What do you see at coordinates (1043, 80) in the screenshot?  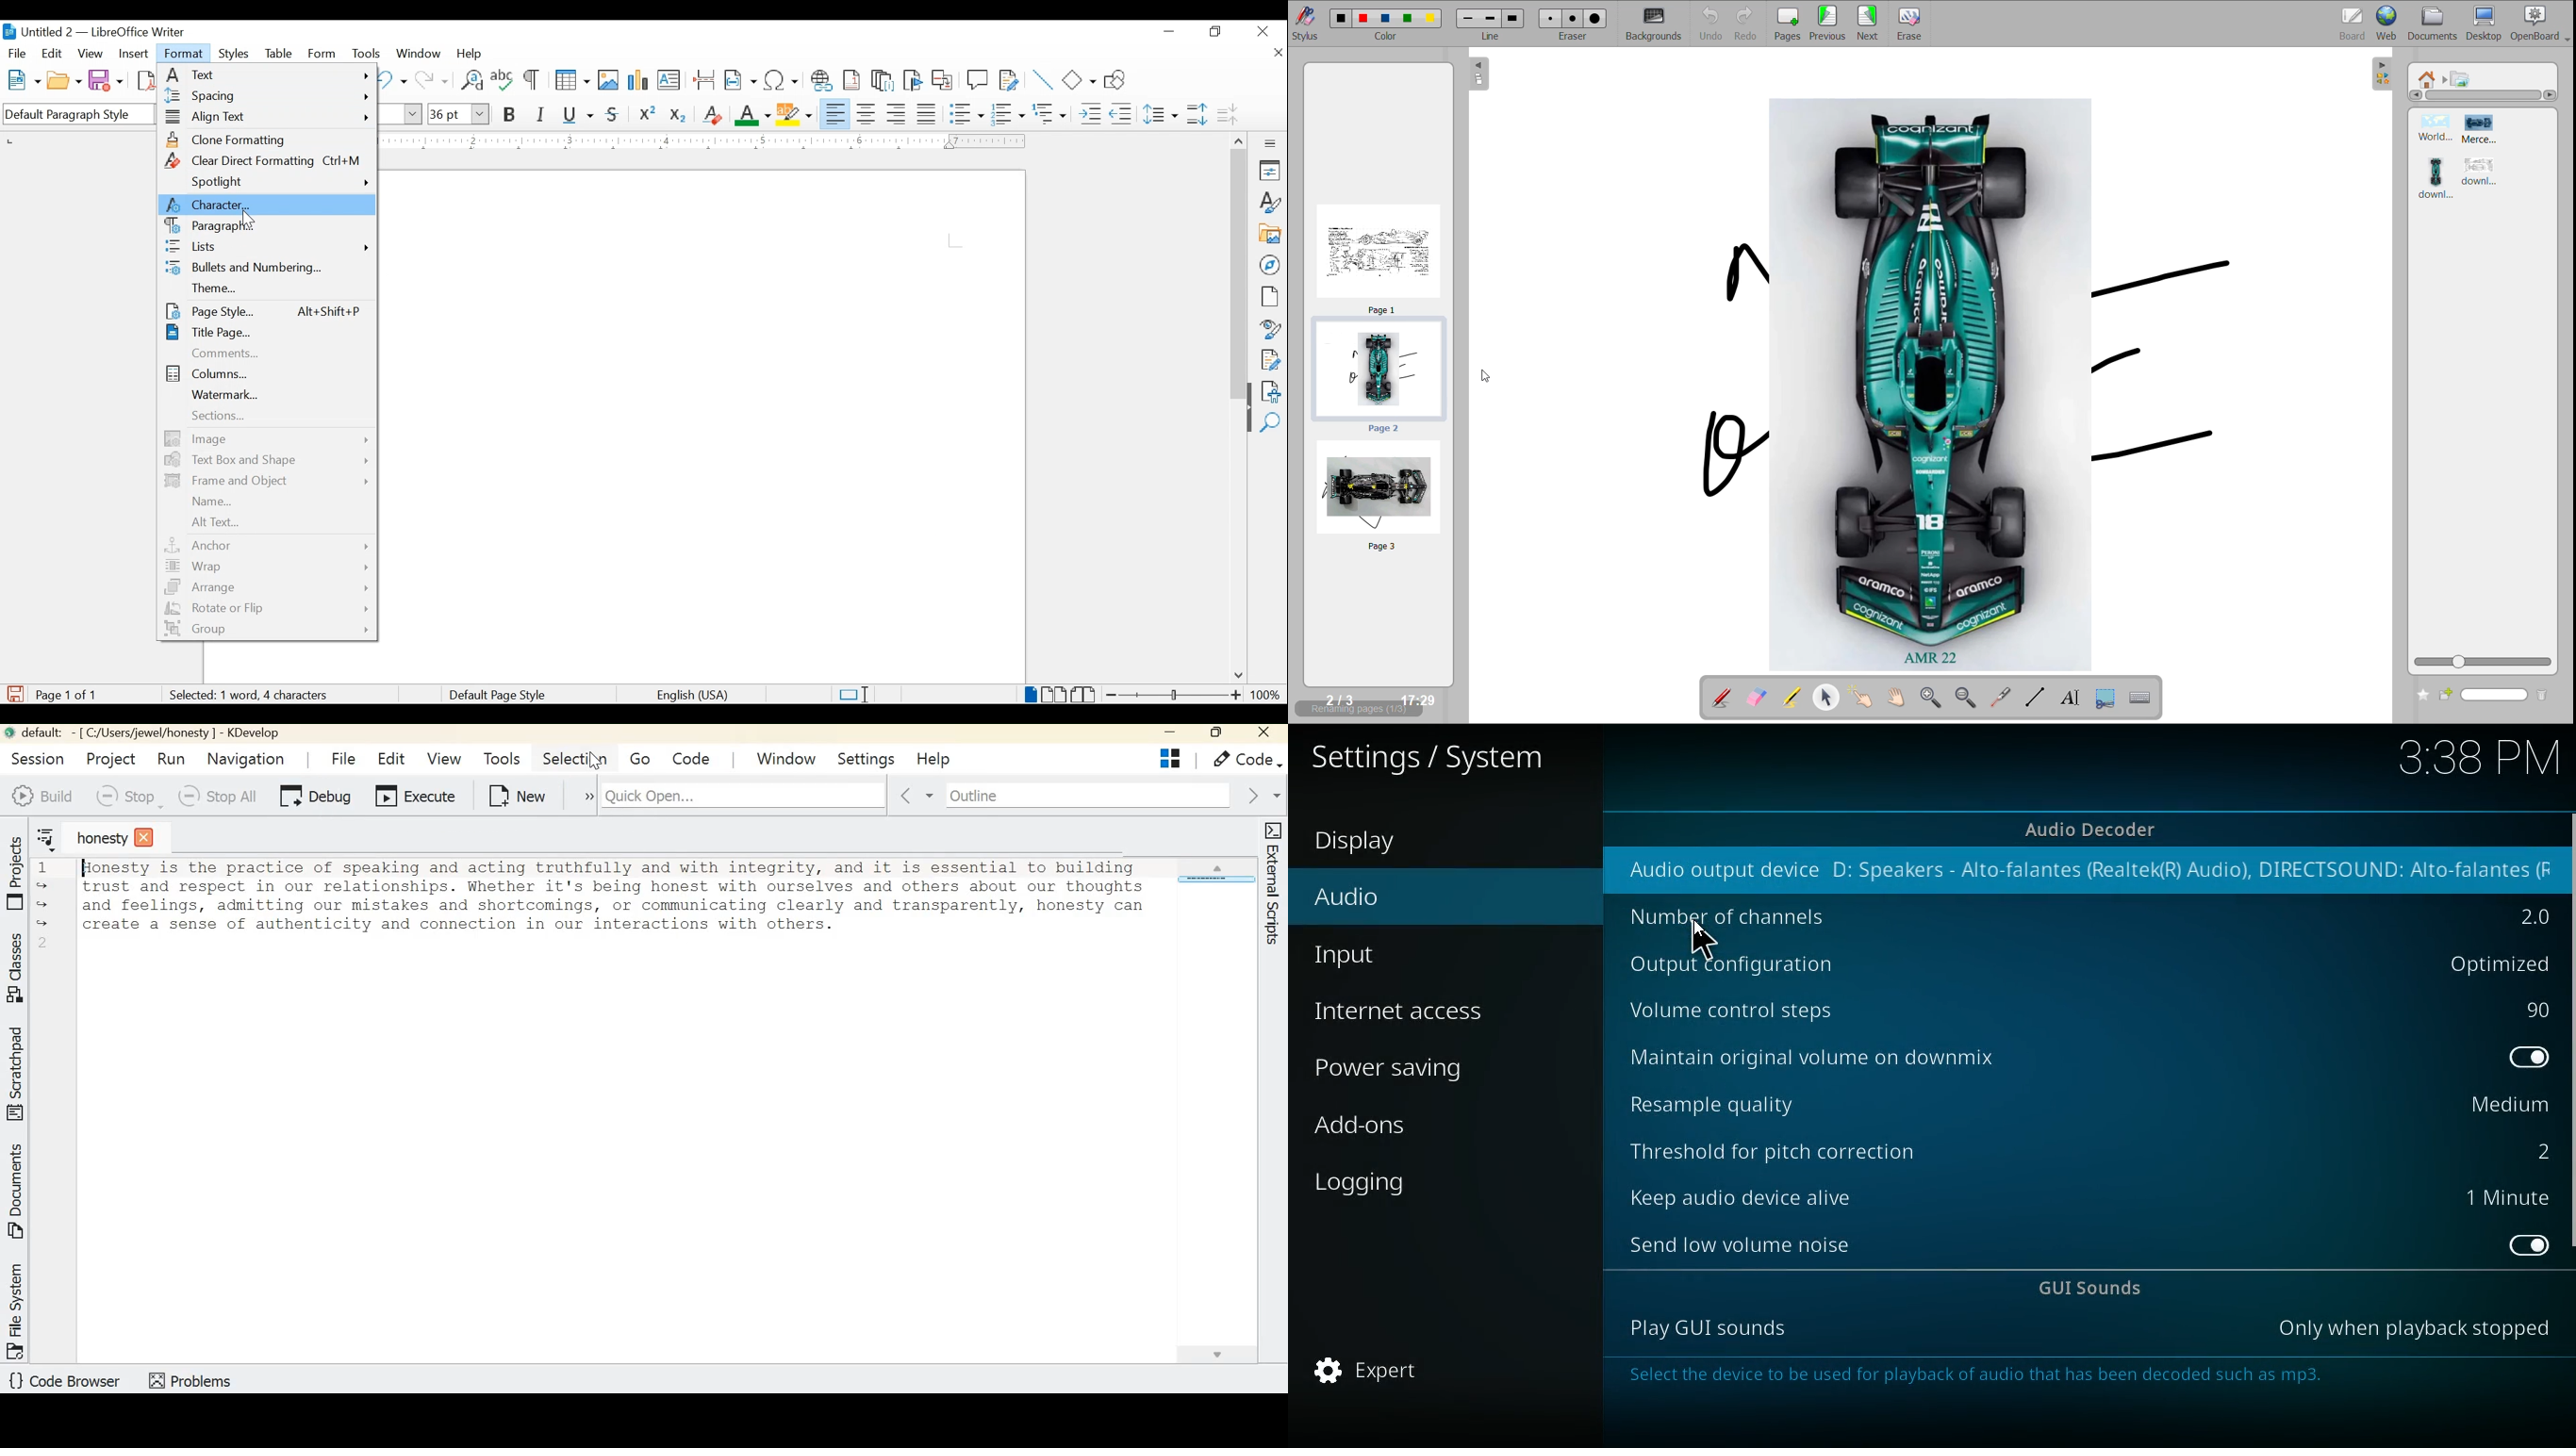 I see `insert line` at bounding box center [1043, 80].